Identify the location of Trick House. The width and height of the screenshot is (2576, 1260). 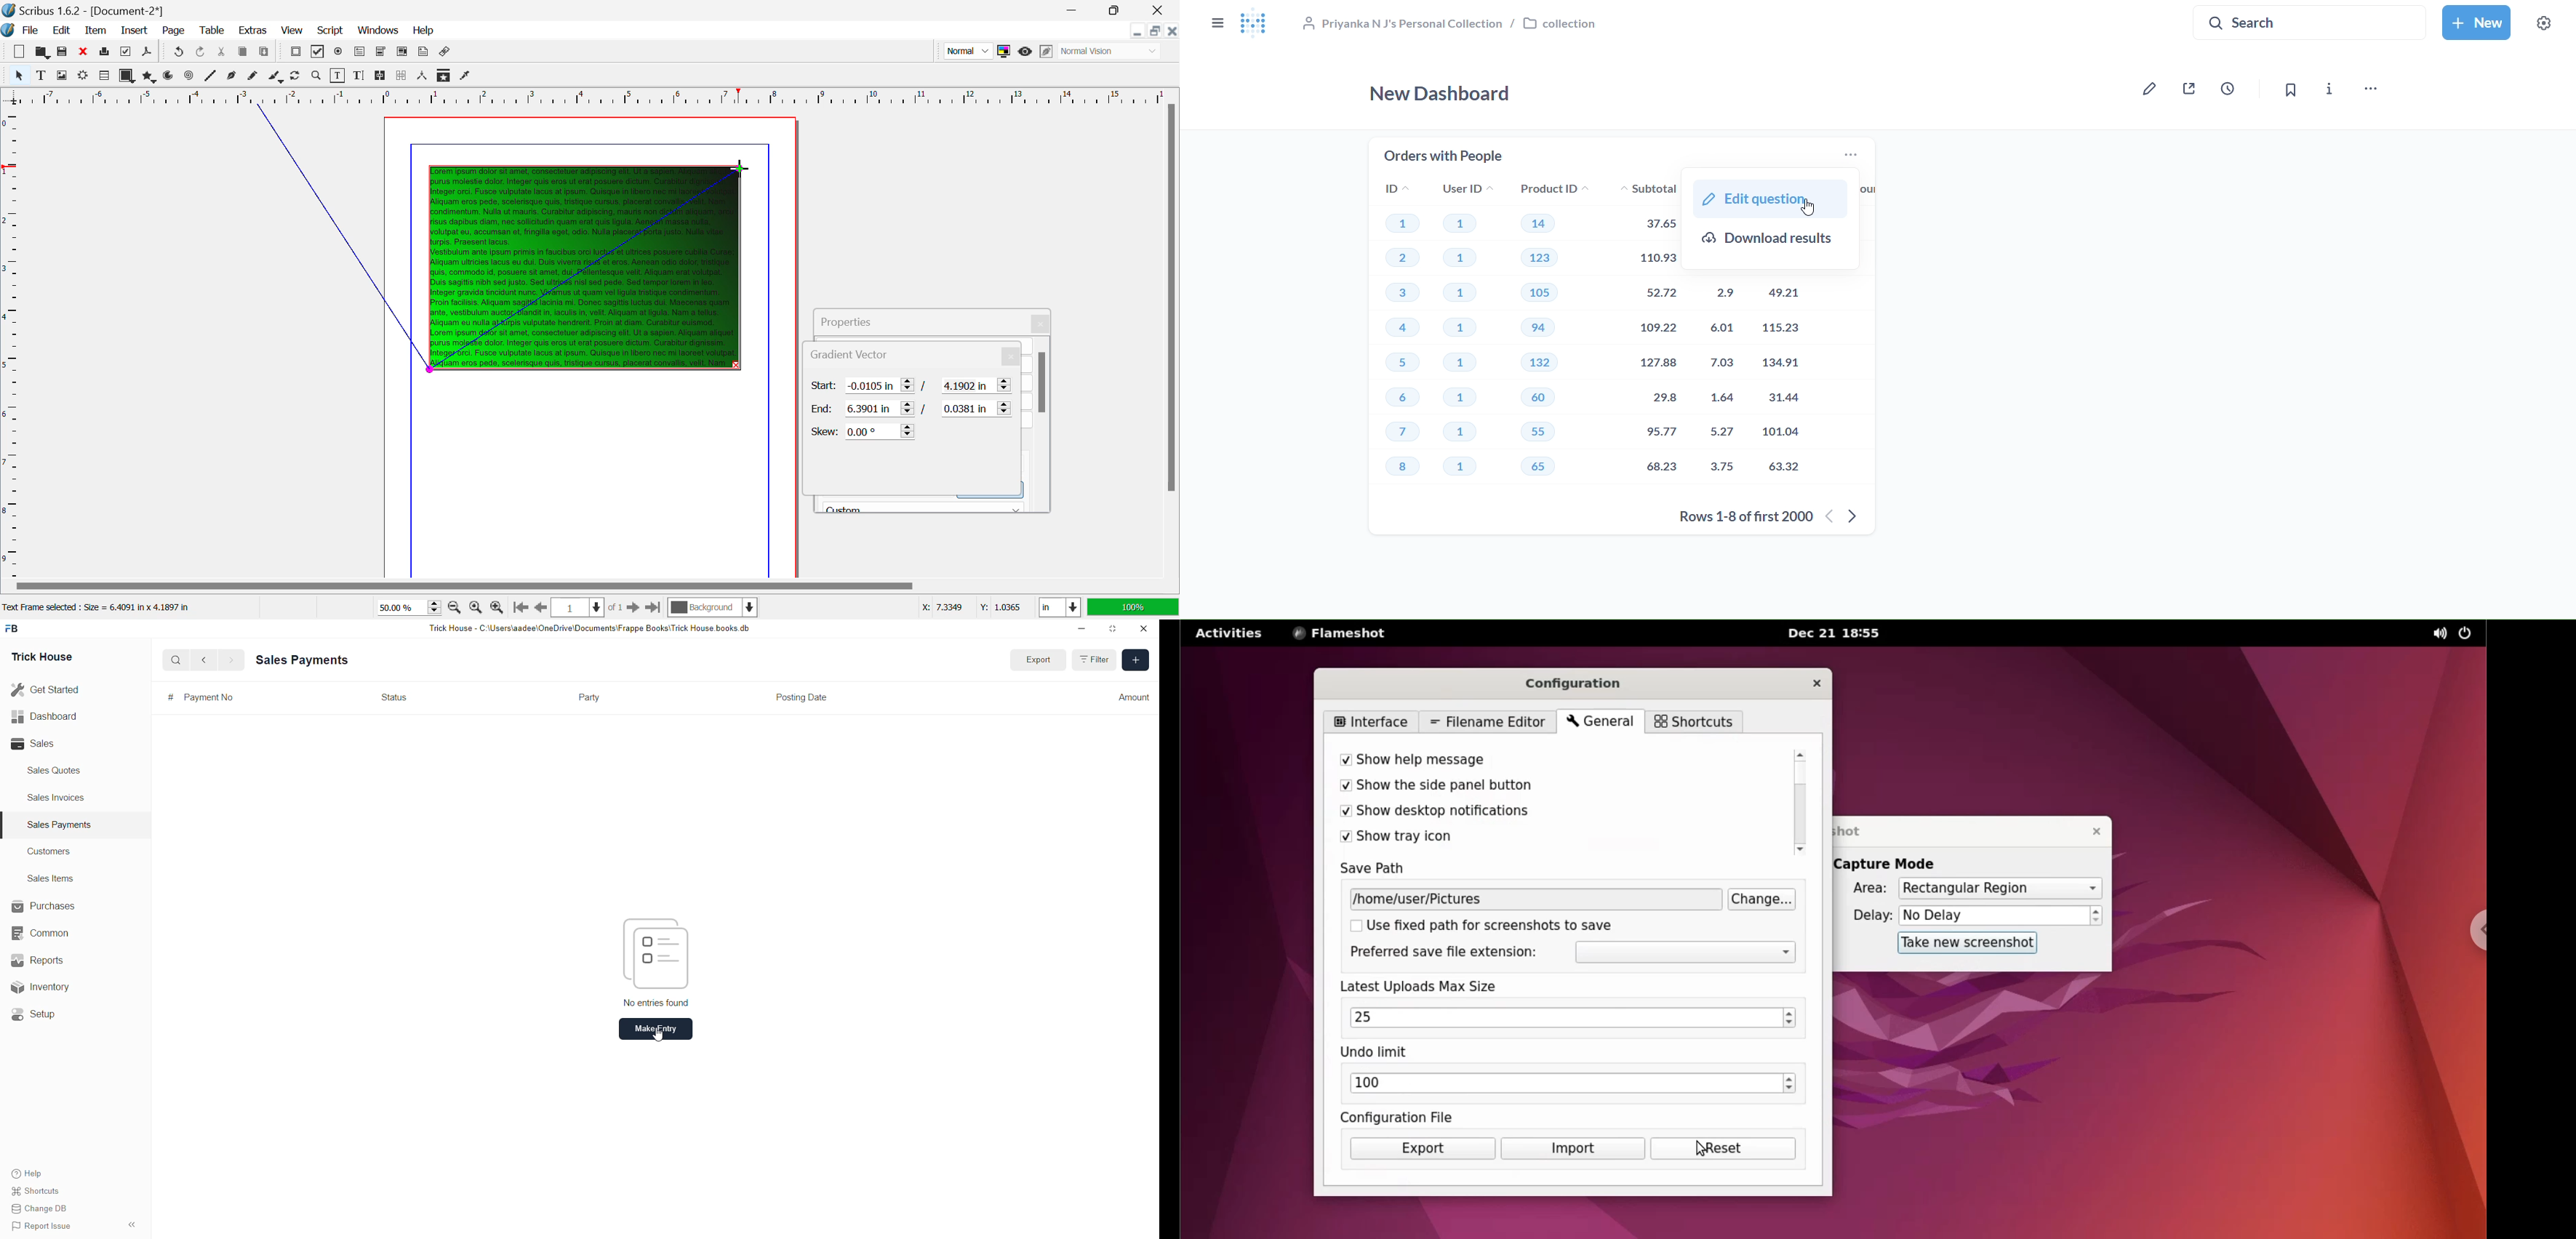
(42, 658).